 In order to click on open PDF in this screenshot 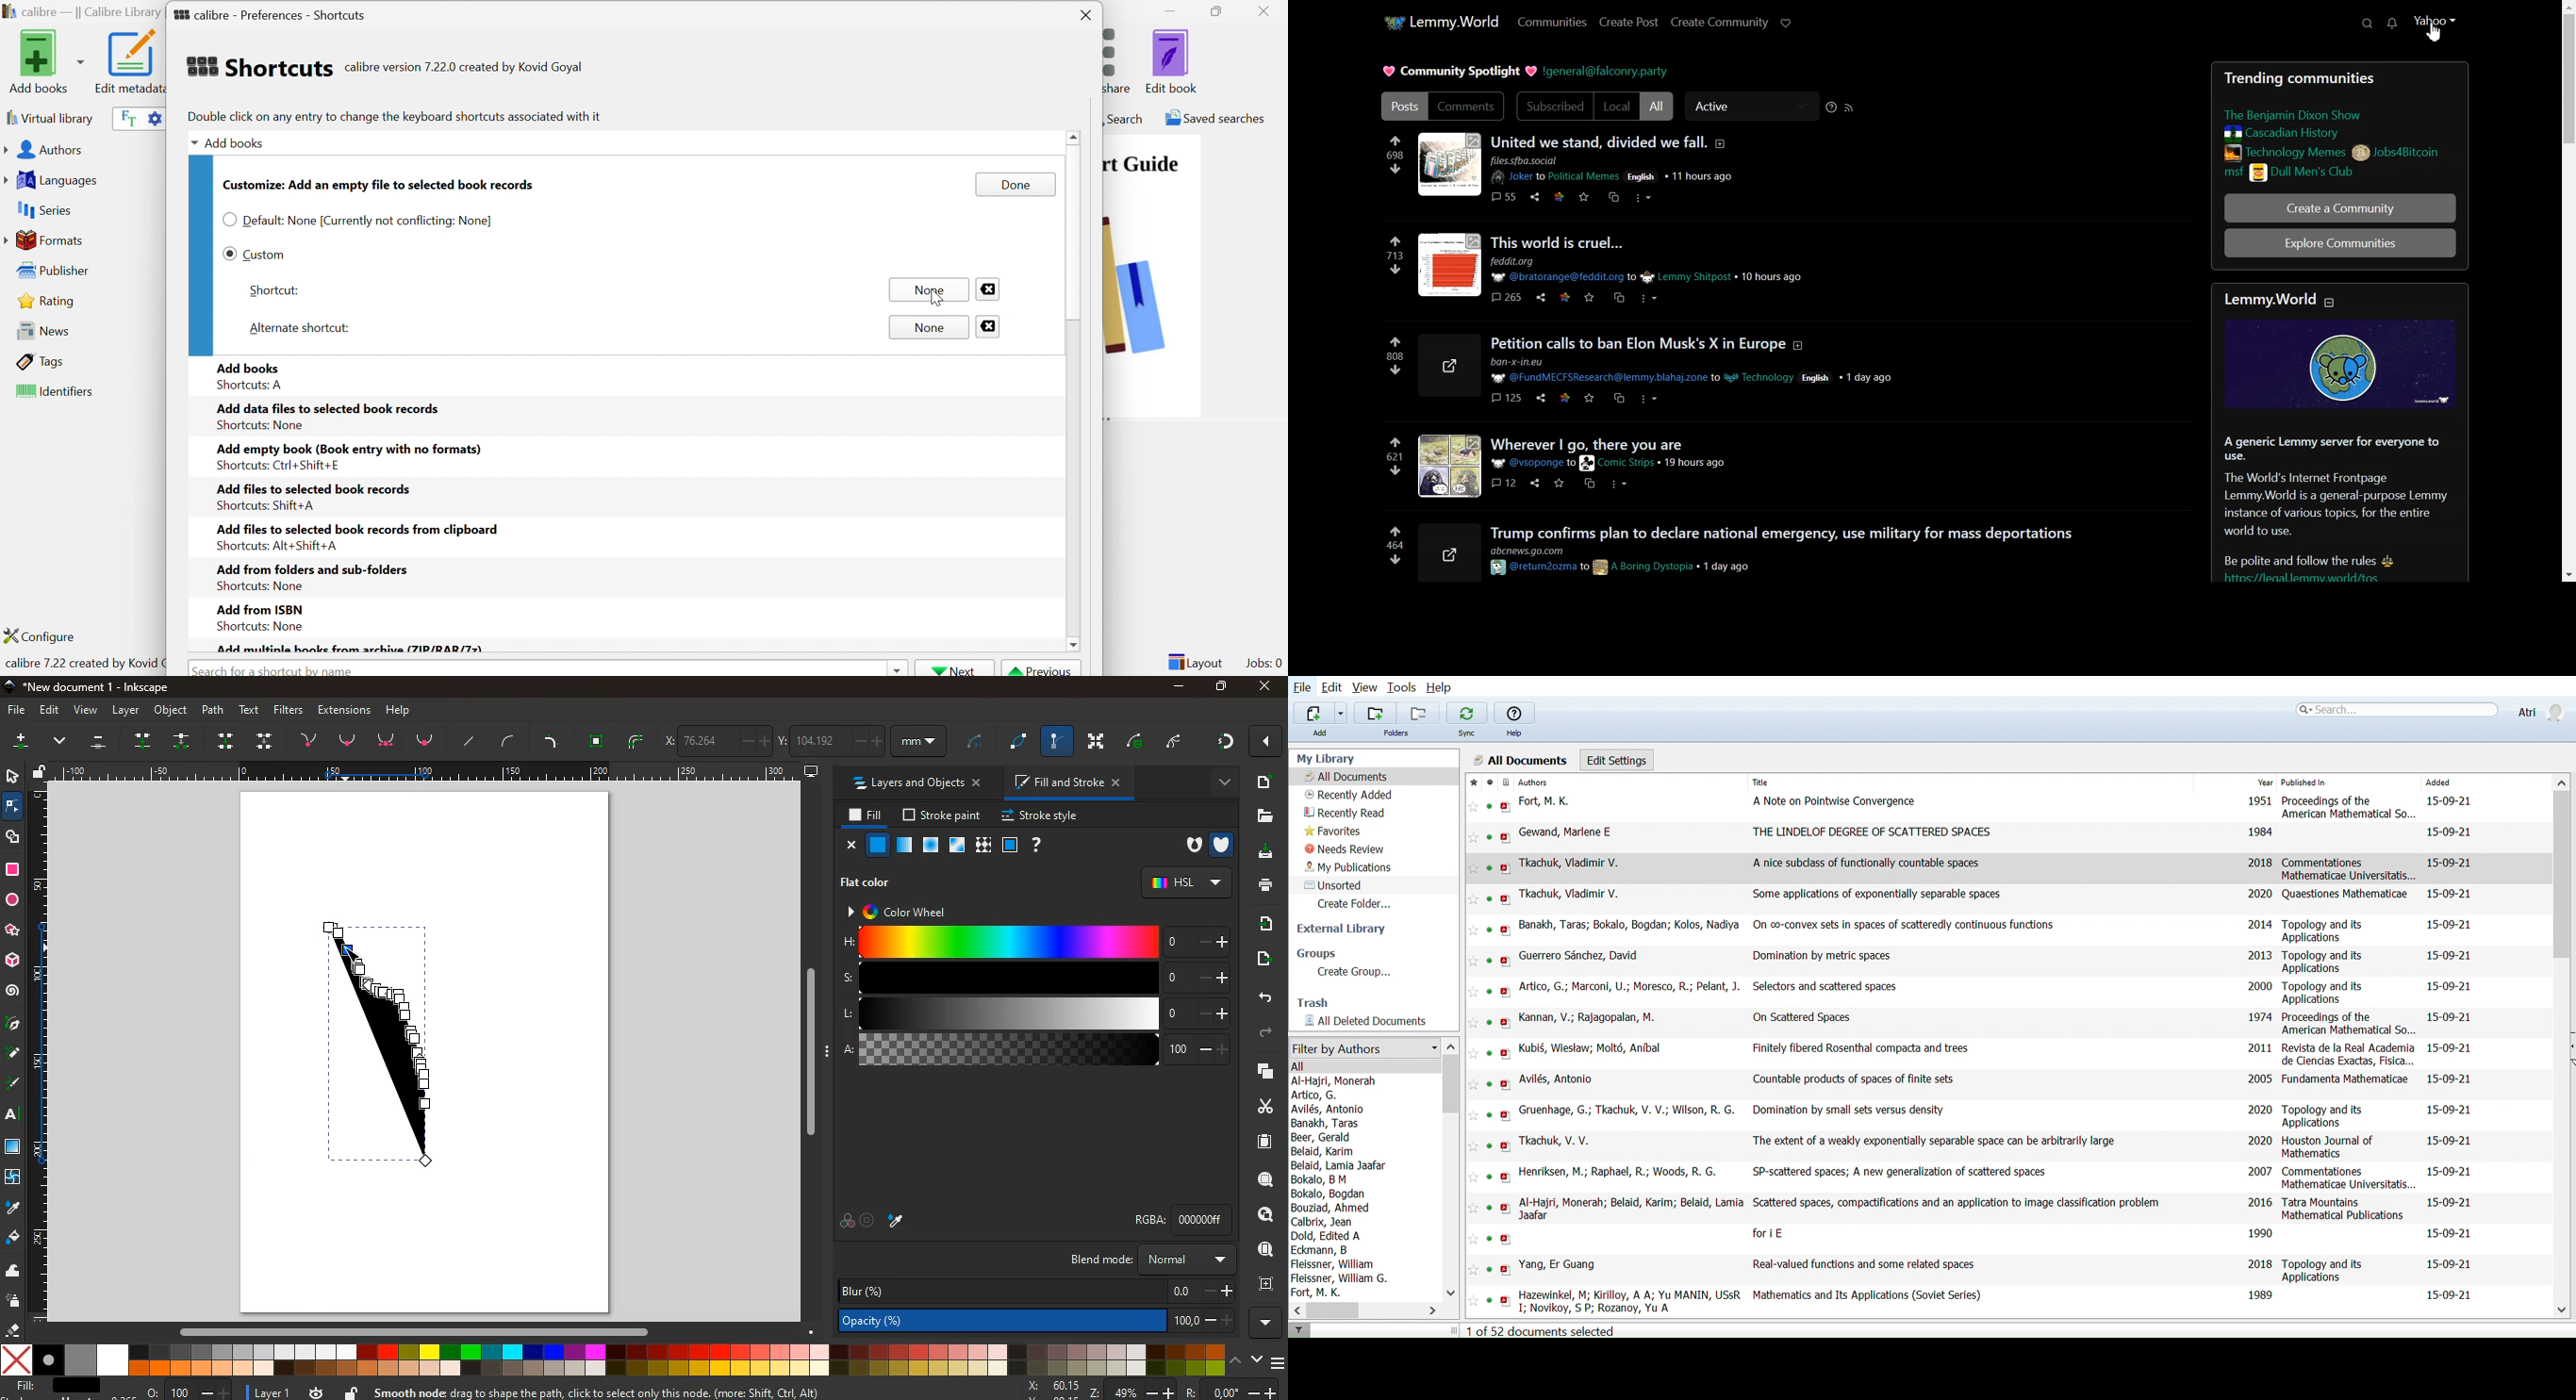, I will do `click(1504, 869)`.